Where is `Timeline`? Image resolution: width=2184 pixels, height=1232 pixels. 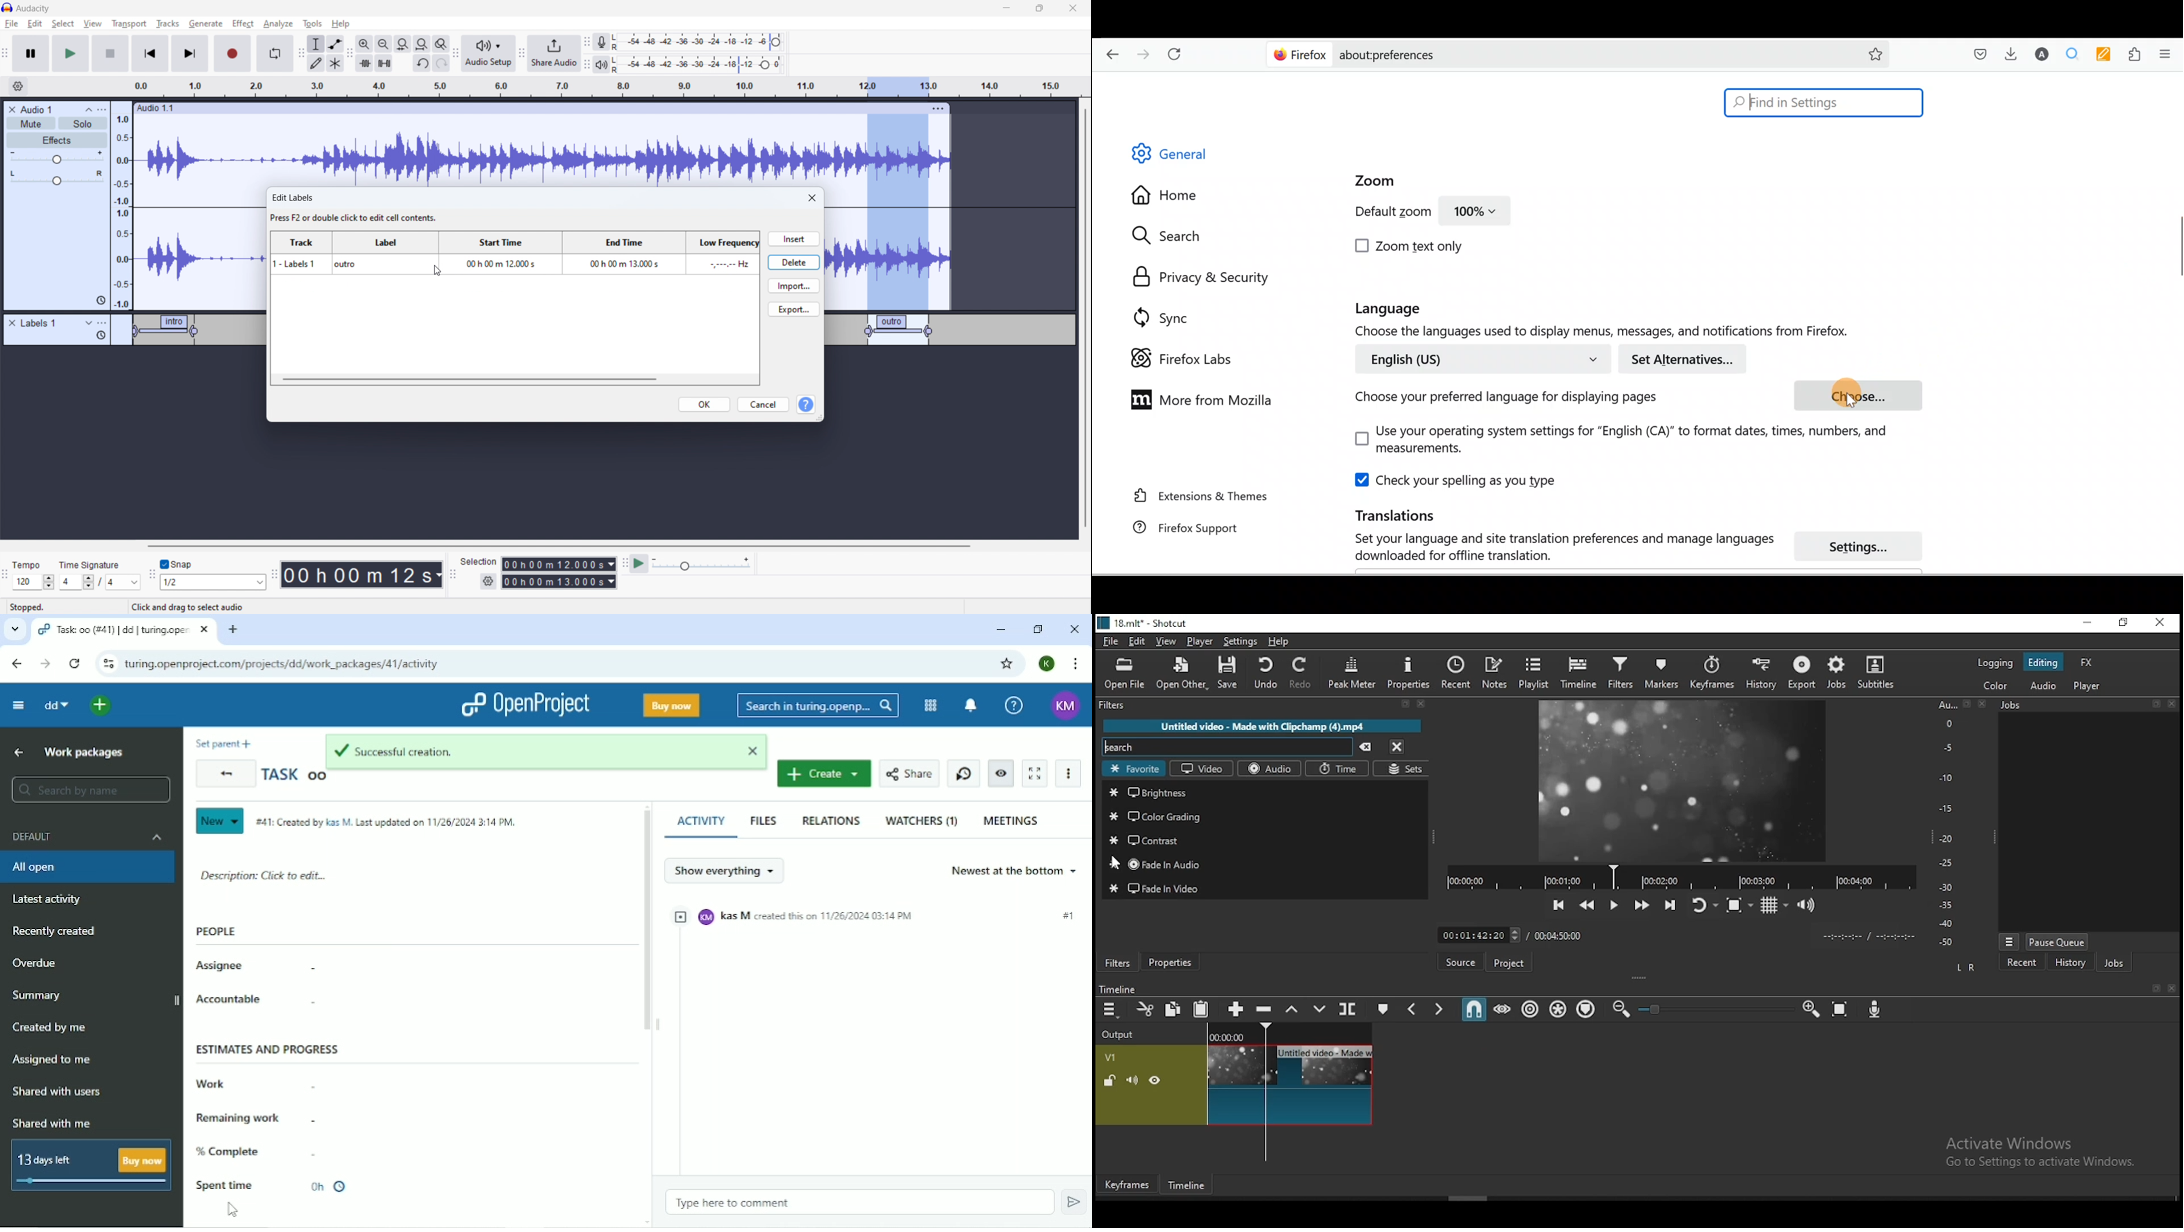
Timeline is located at coordinates (950, 384).